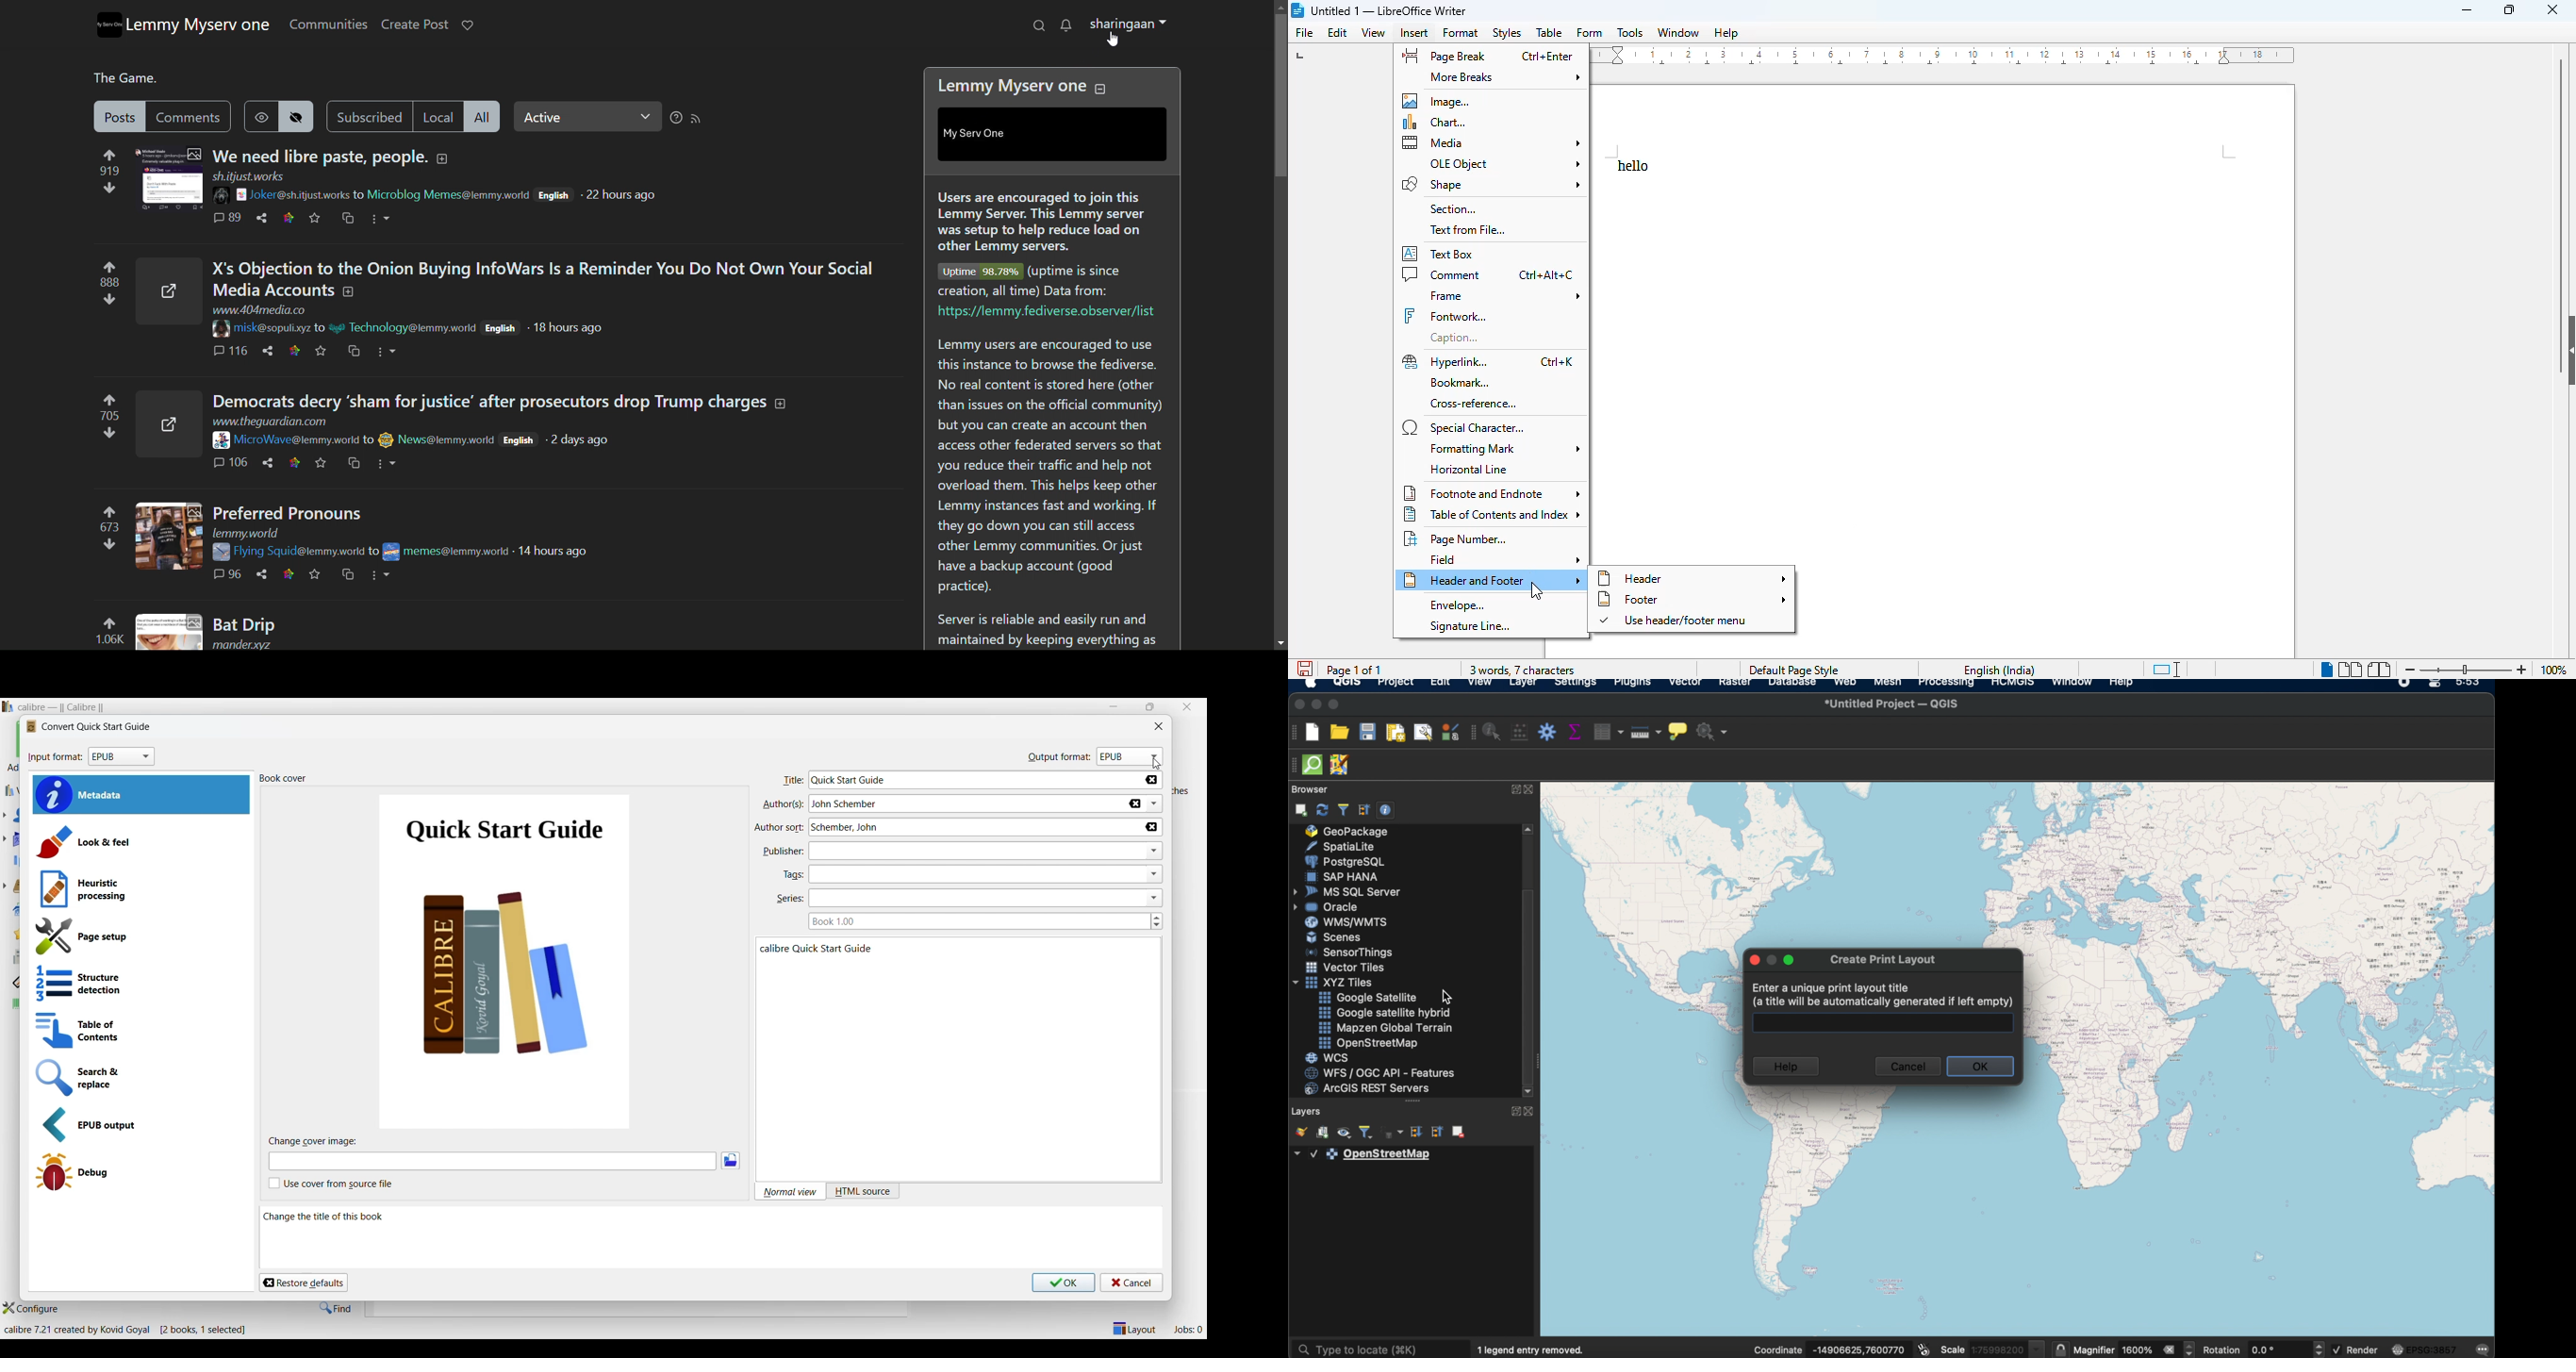 Image resolution: width=2576 pixels, height=1372 pixels. I want to click on author sort, so click(780, 827).